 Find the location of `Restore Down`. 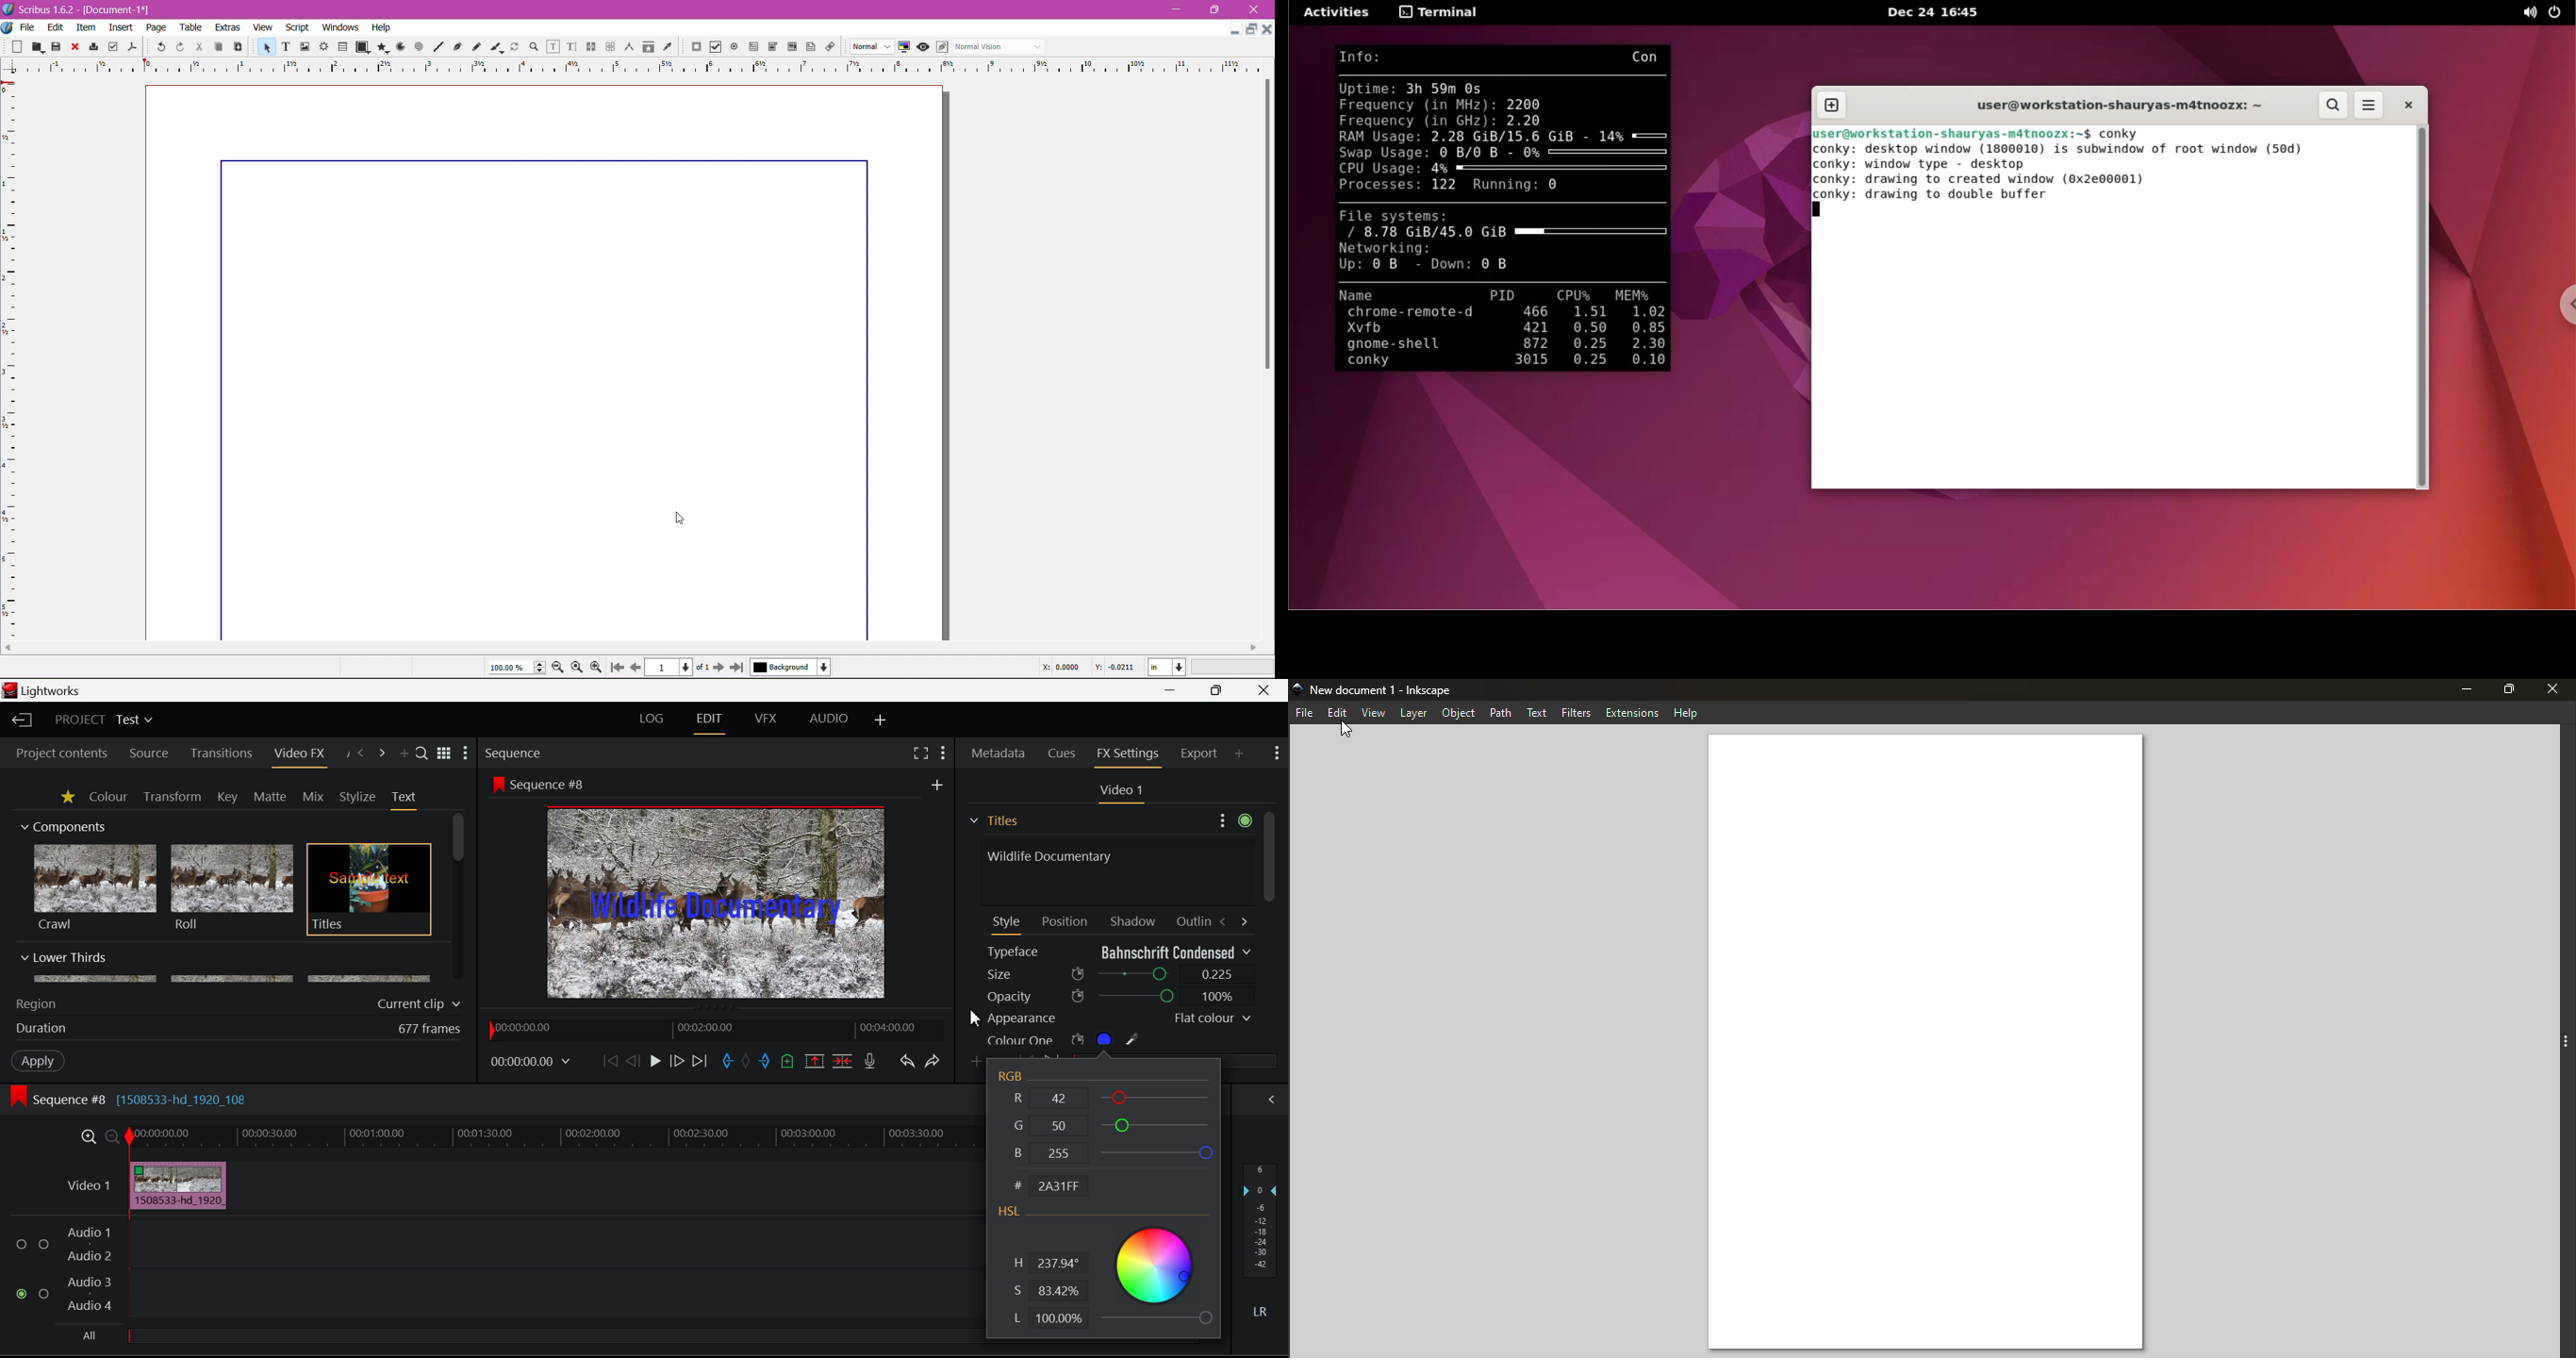

Restore Down is located at coordinates (1171, 688).